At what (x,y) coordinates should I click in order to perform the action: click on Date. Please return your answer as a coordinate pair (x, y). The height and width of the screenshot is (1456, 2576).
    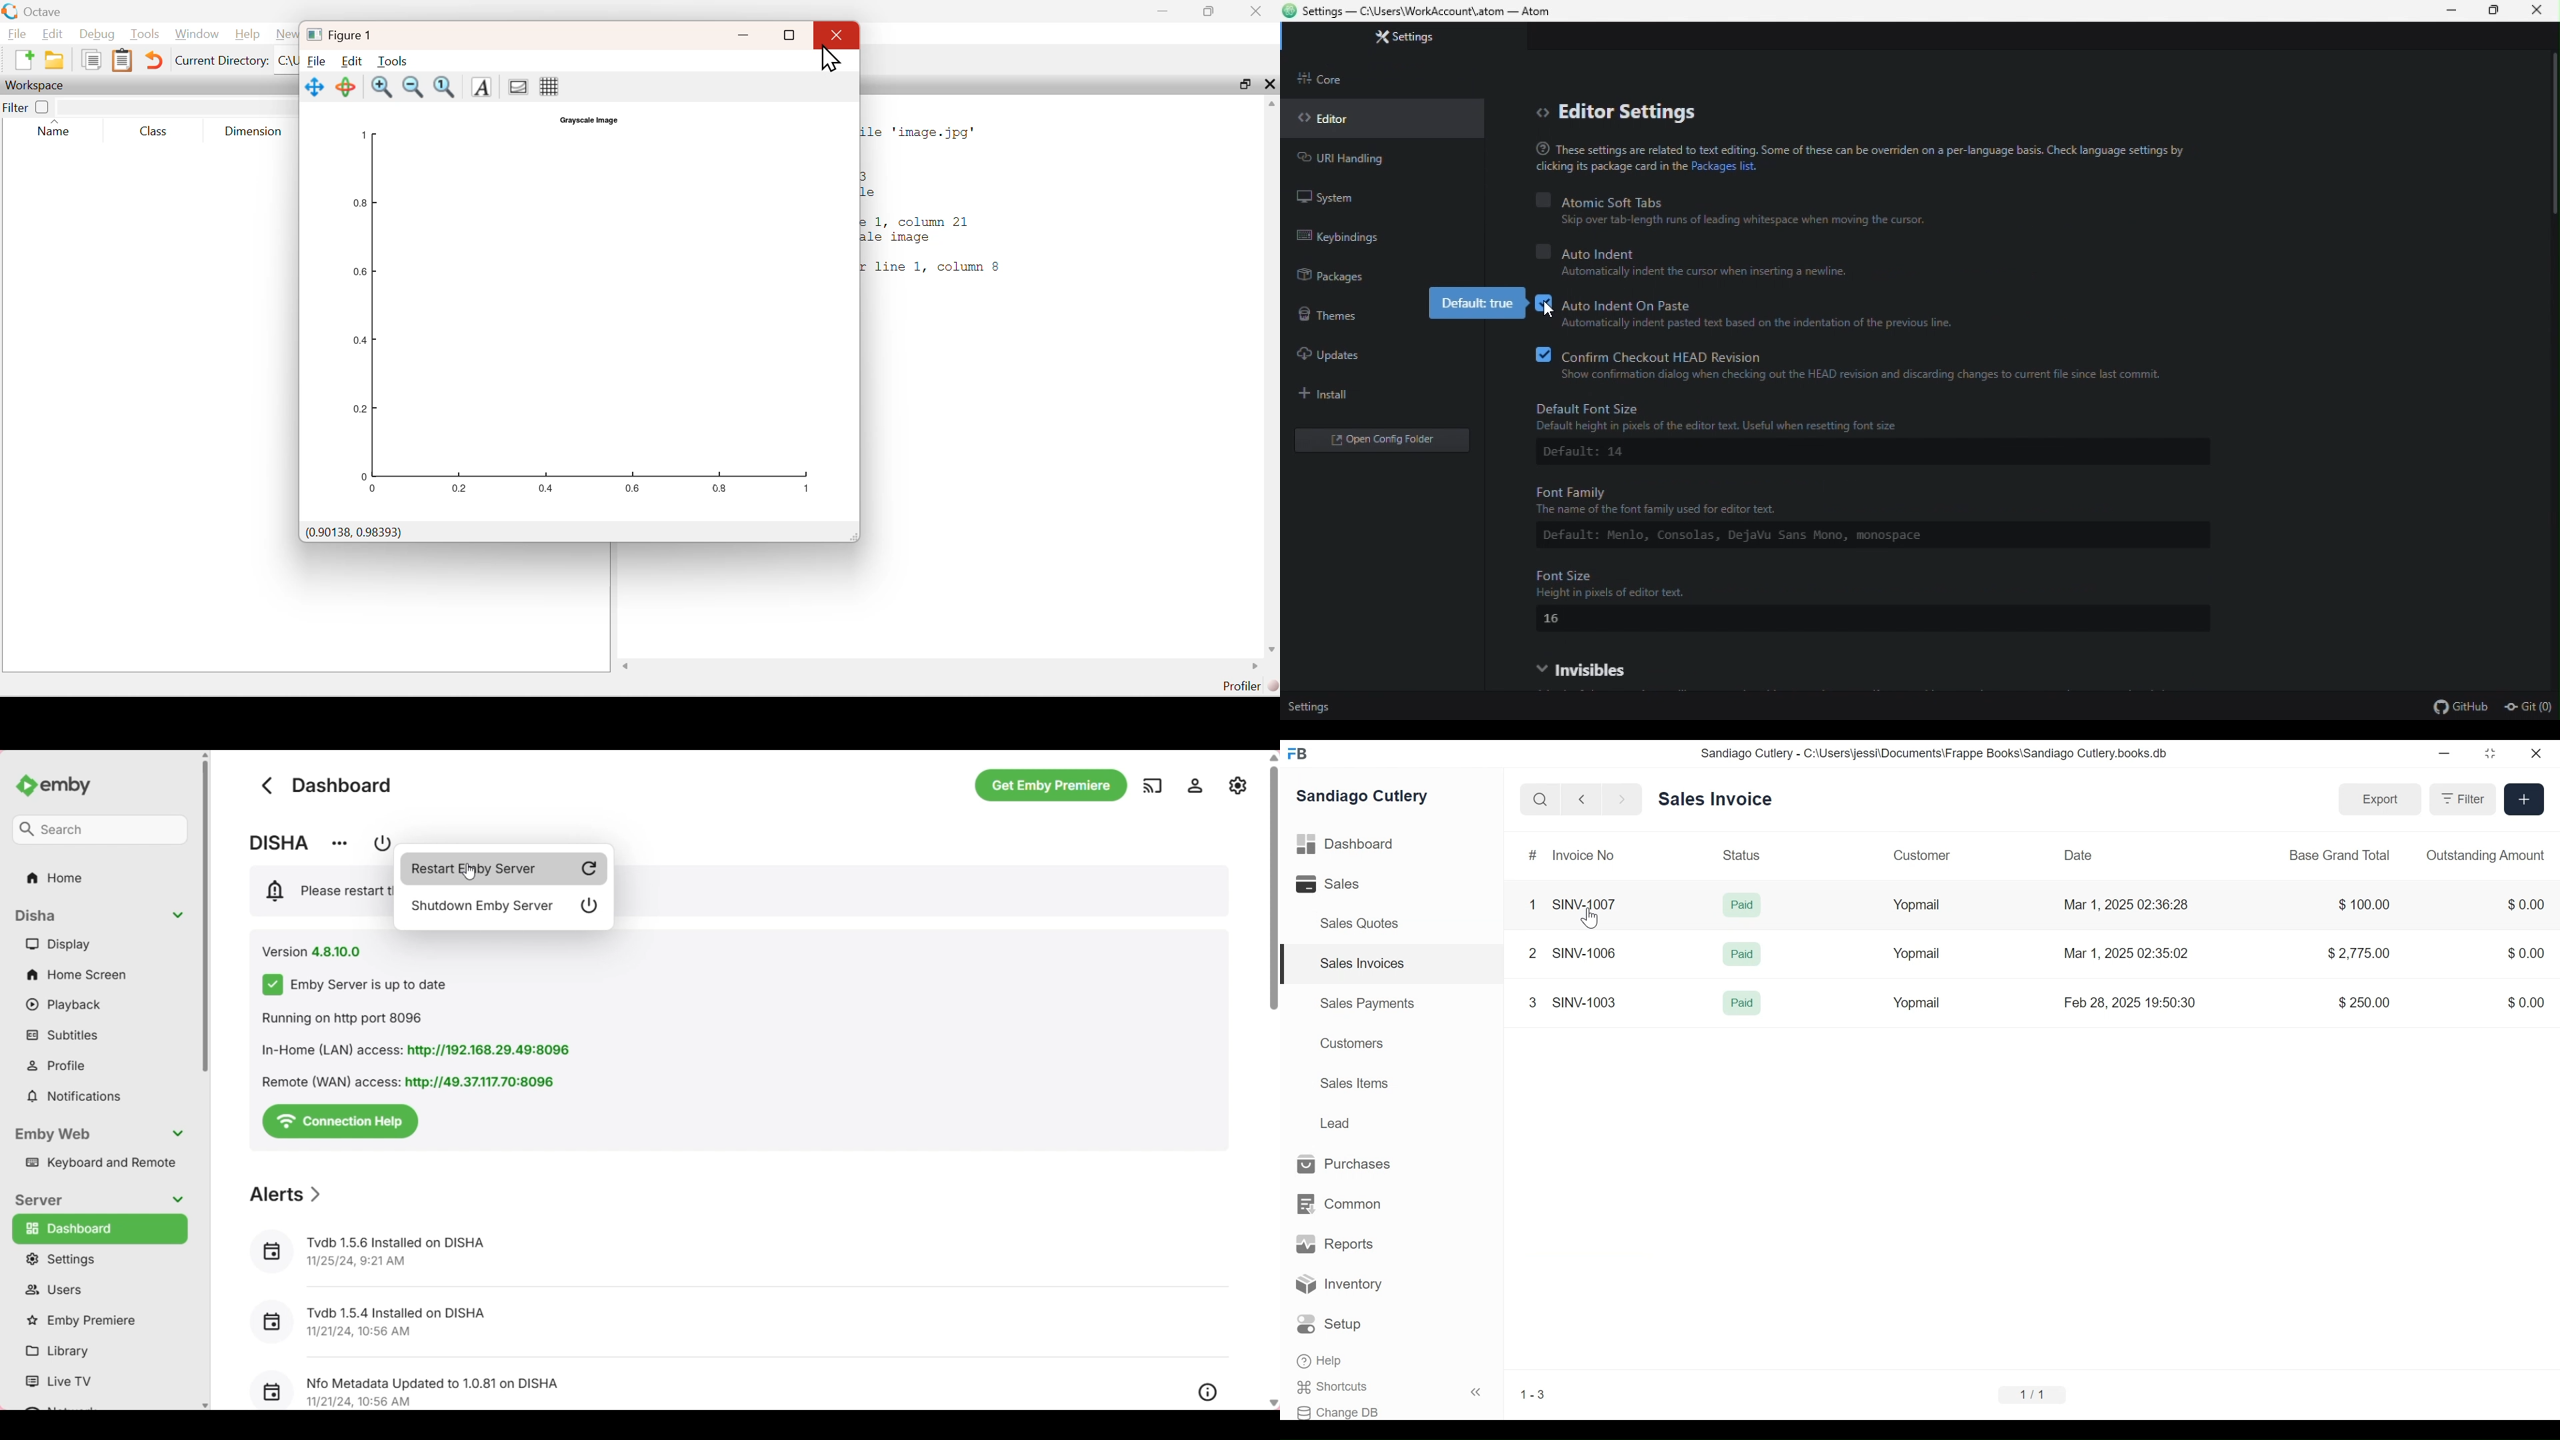
    Looking at the image, I should click on (2079, 855).